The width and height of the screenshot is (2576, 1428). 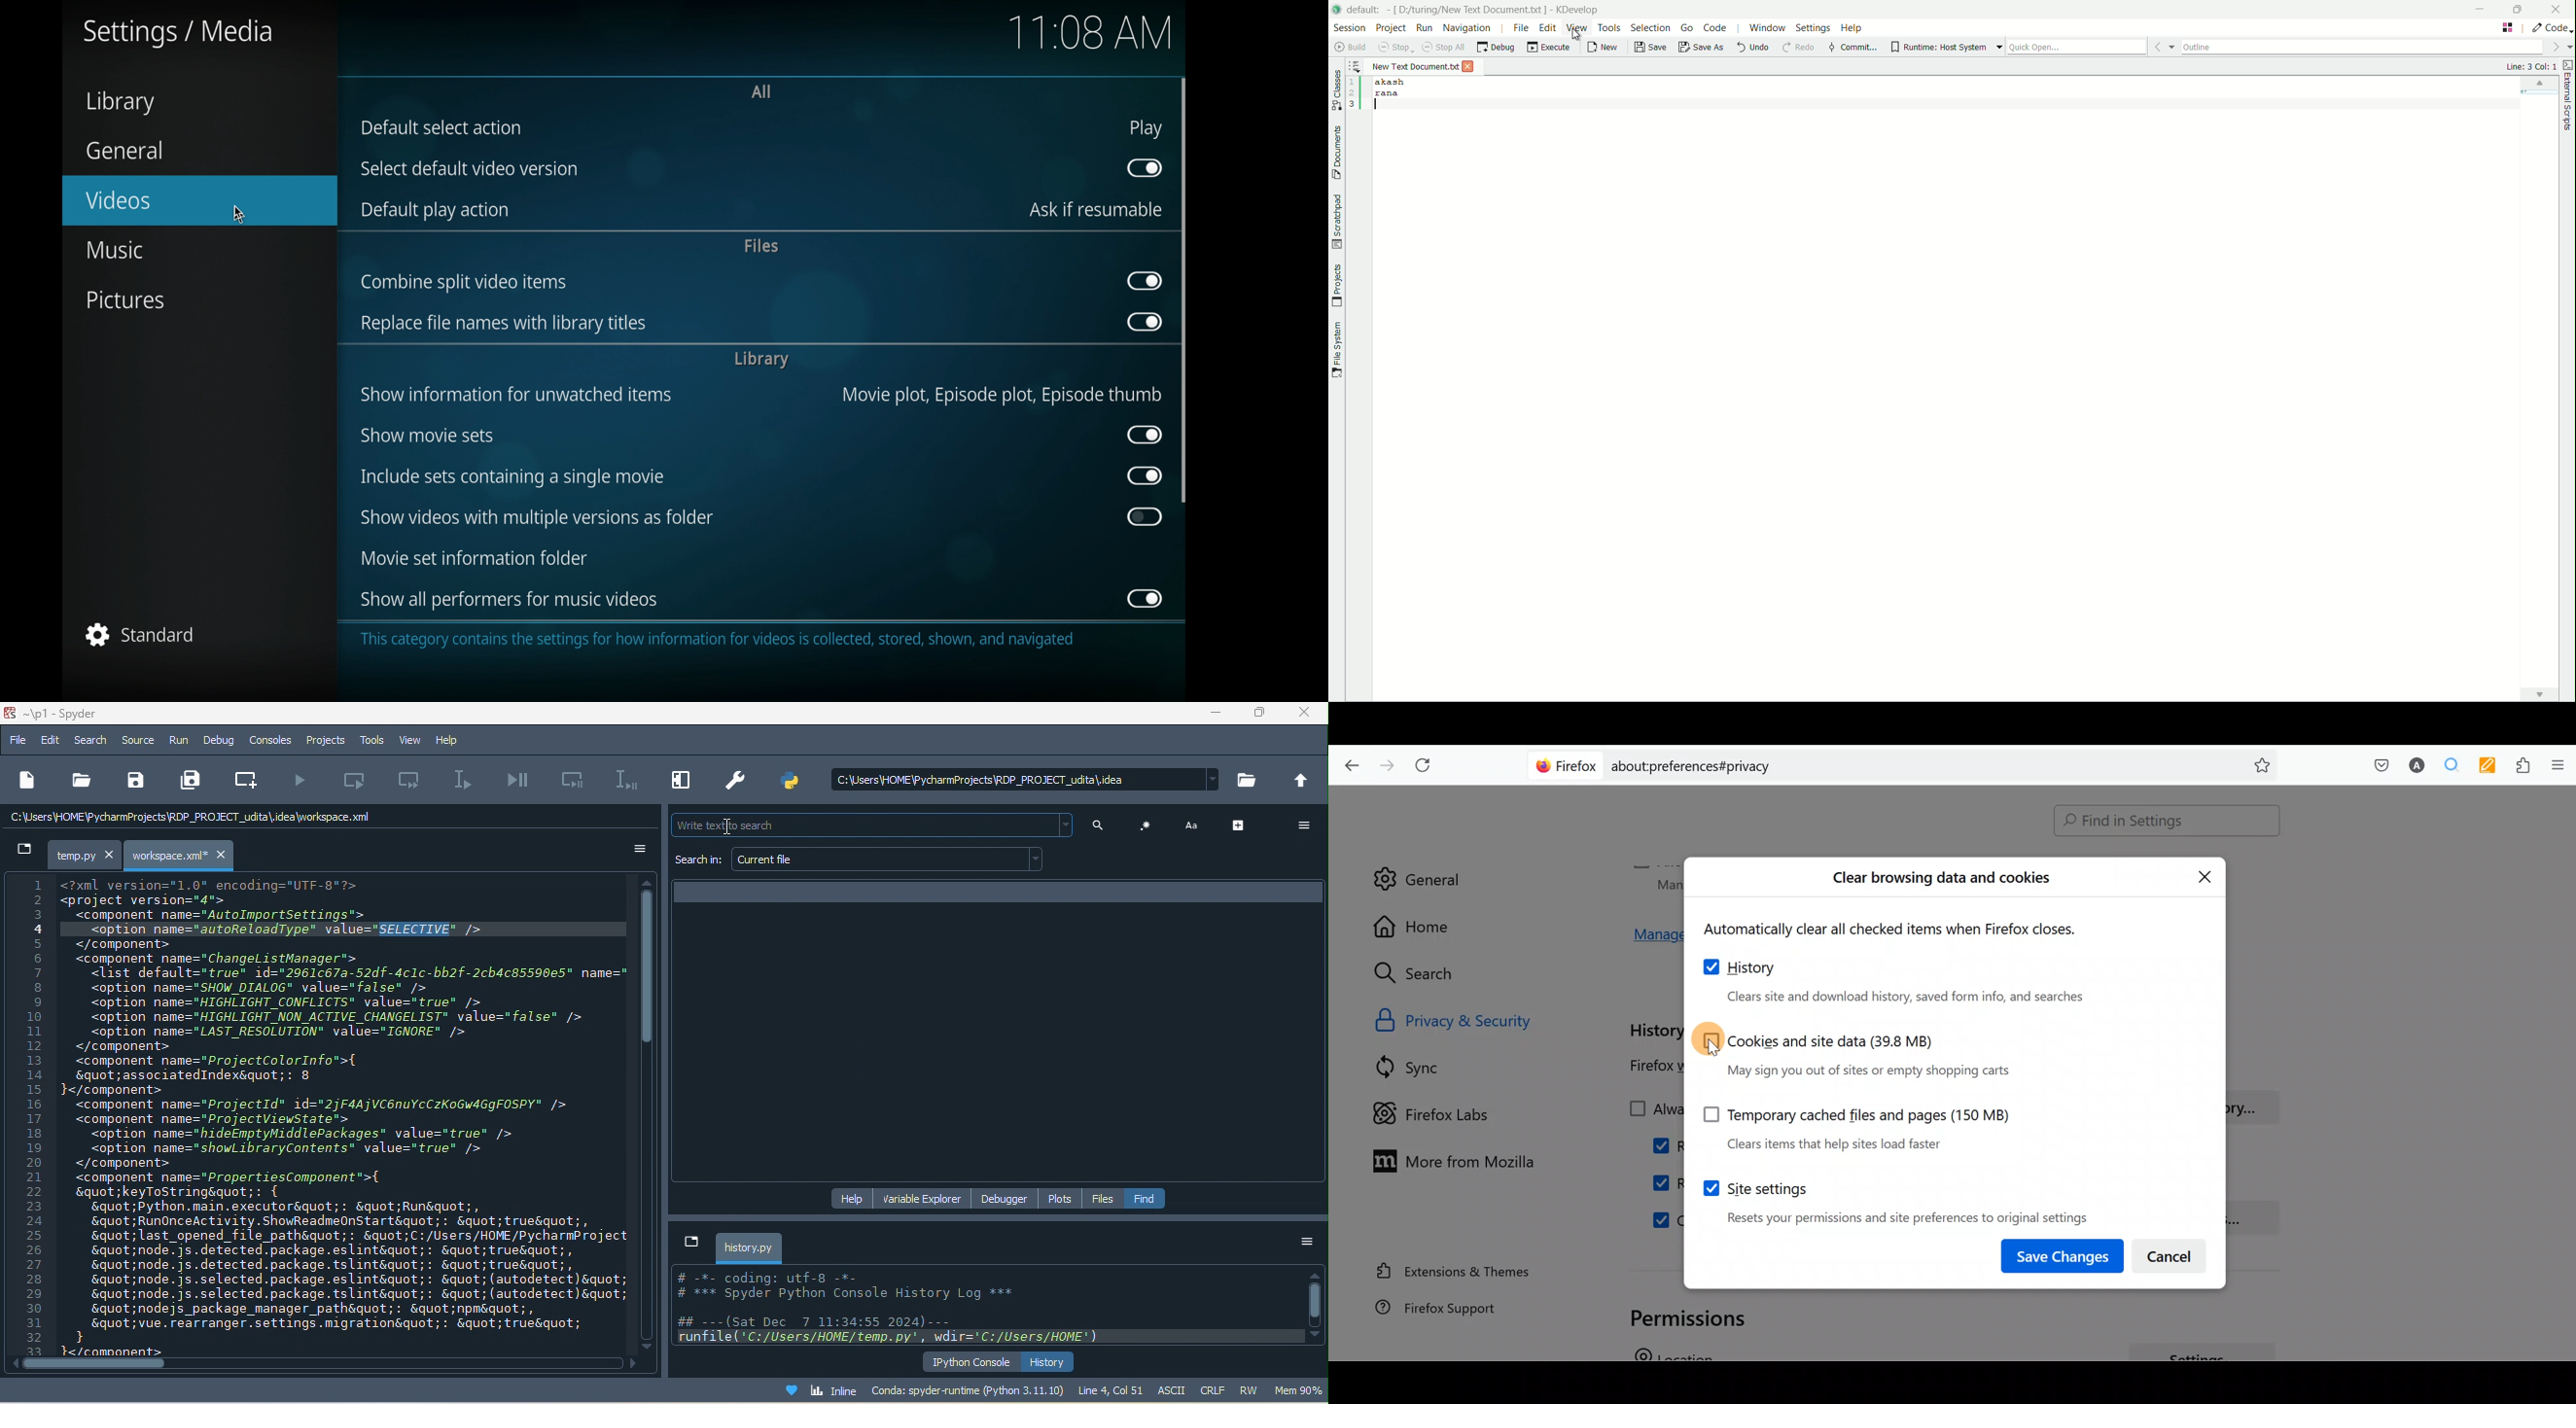 I want to click on history.py tab, so click(x=750, y=1247).